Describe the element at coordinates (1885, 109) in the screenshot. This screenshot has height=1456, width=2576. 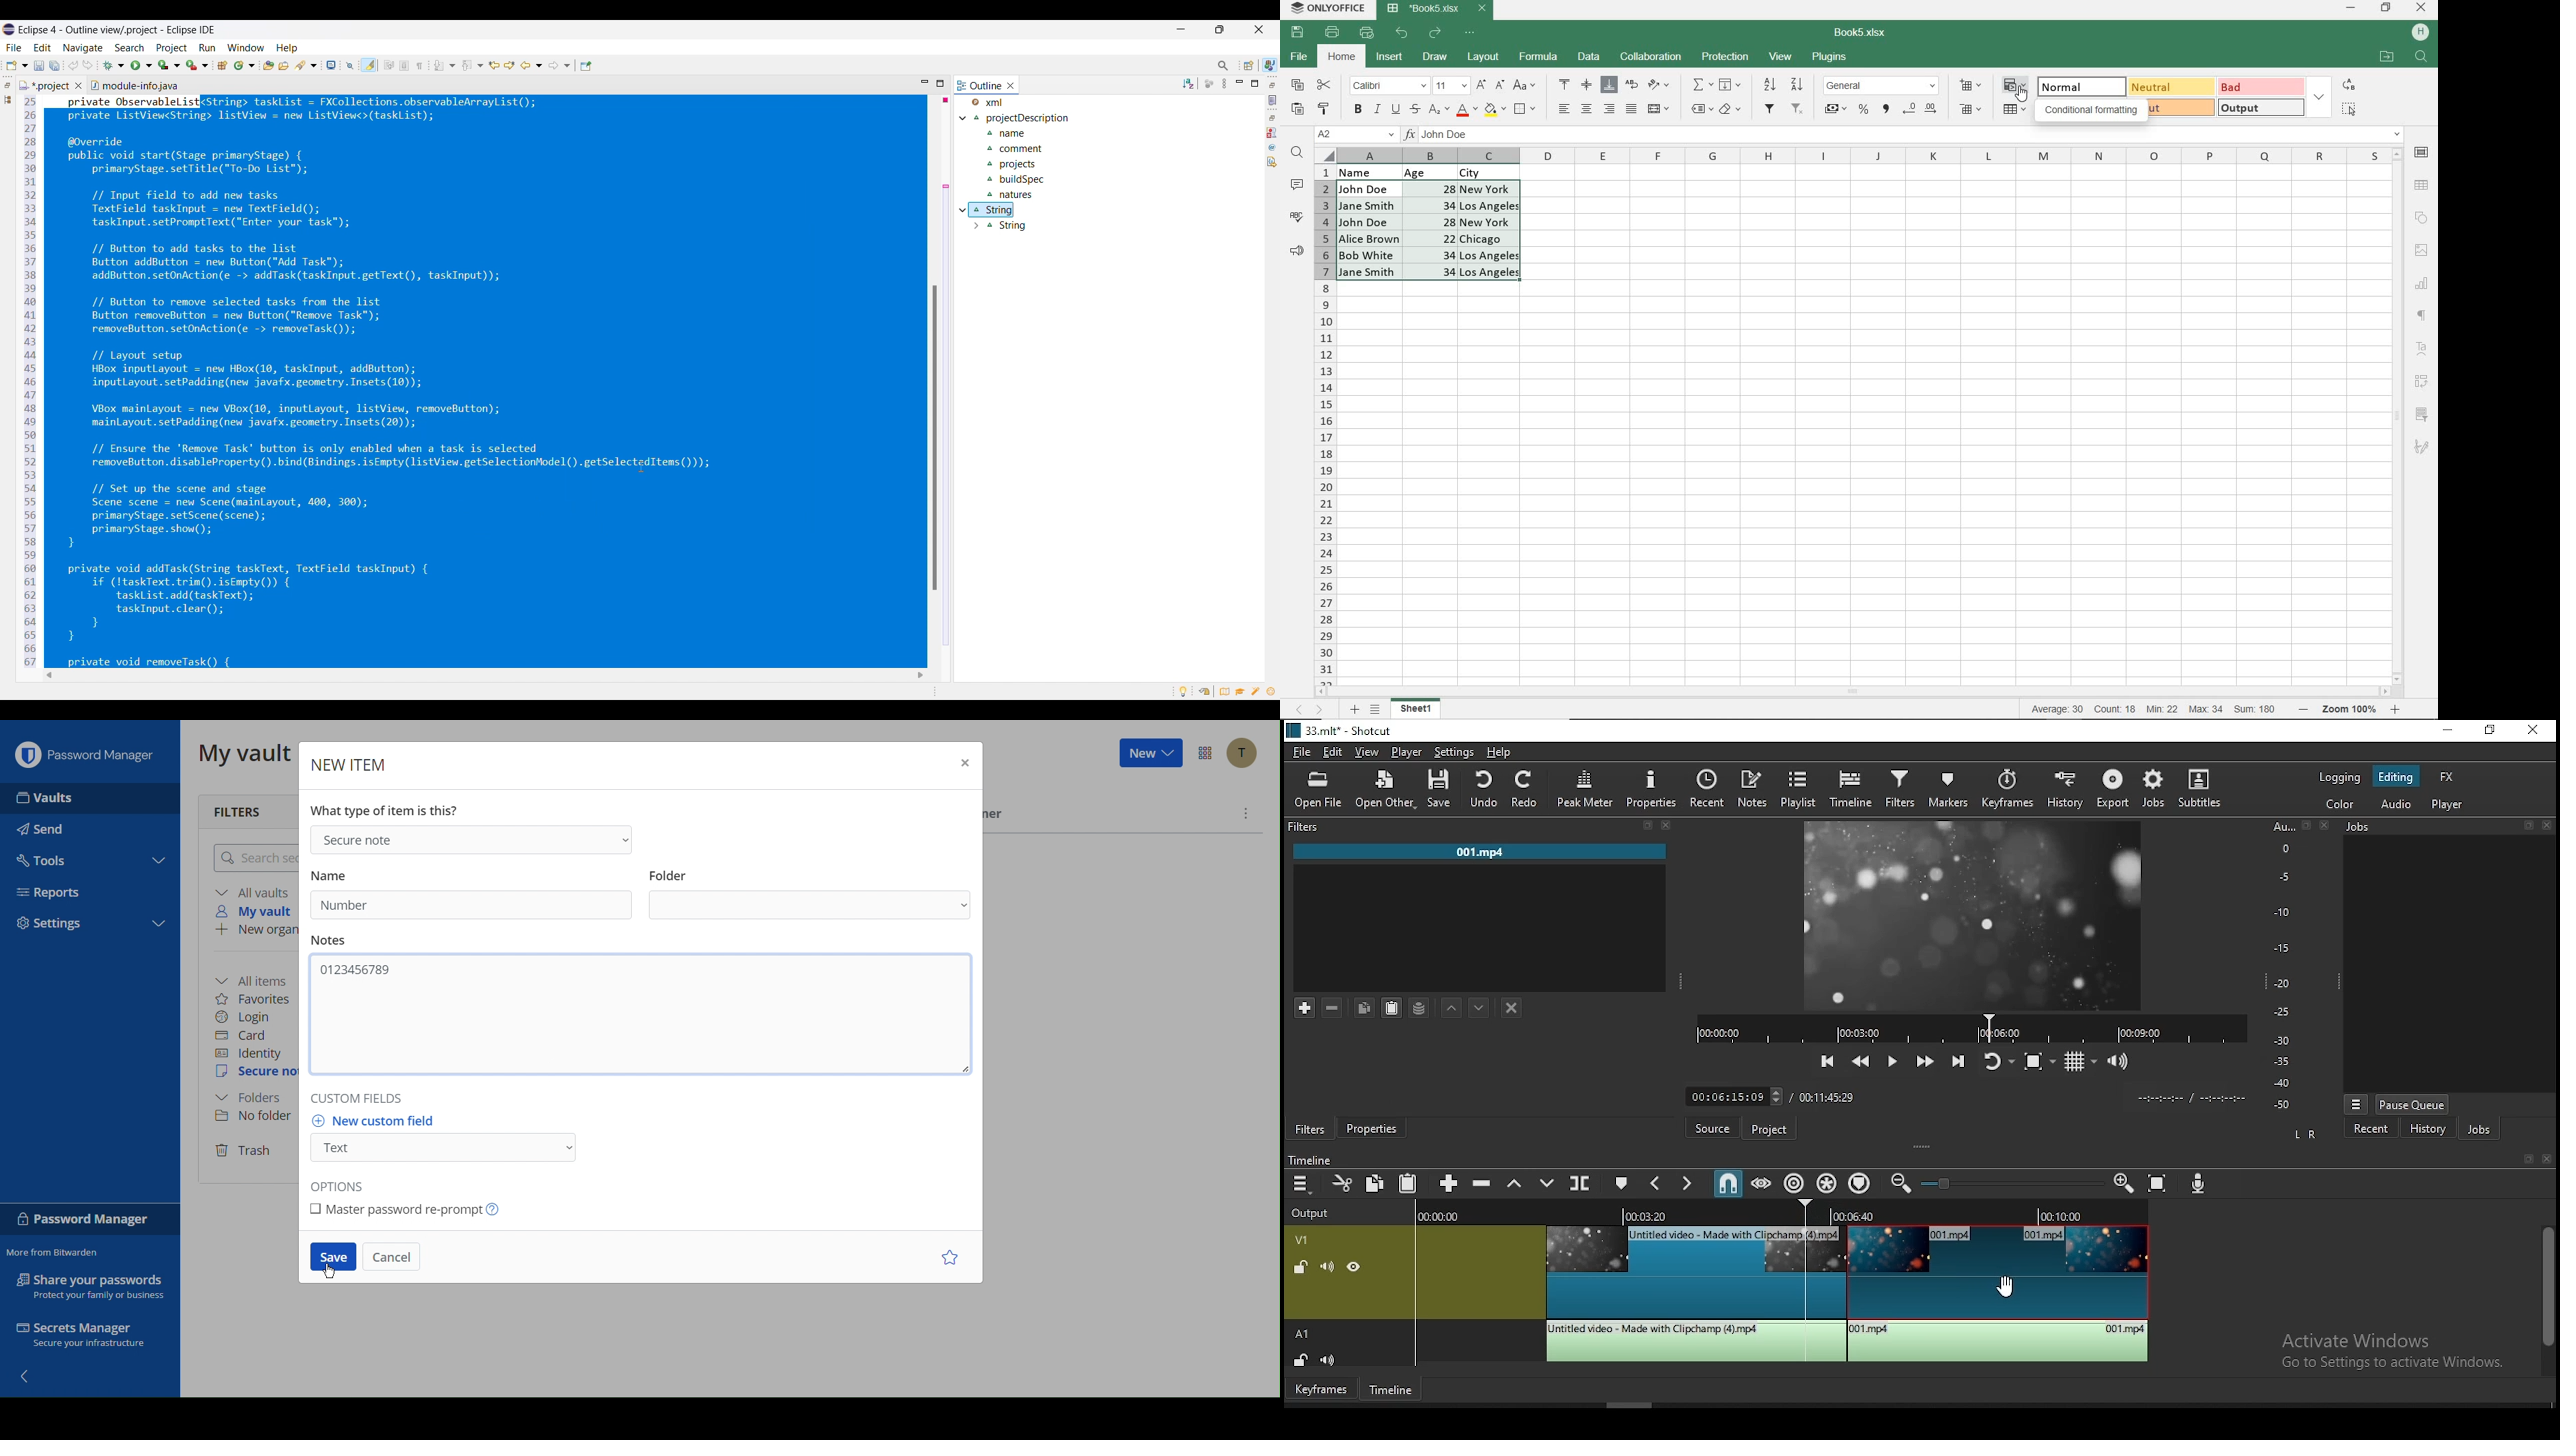
I see `COMMA STYLE` at that location.